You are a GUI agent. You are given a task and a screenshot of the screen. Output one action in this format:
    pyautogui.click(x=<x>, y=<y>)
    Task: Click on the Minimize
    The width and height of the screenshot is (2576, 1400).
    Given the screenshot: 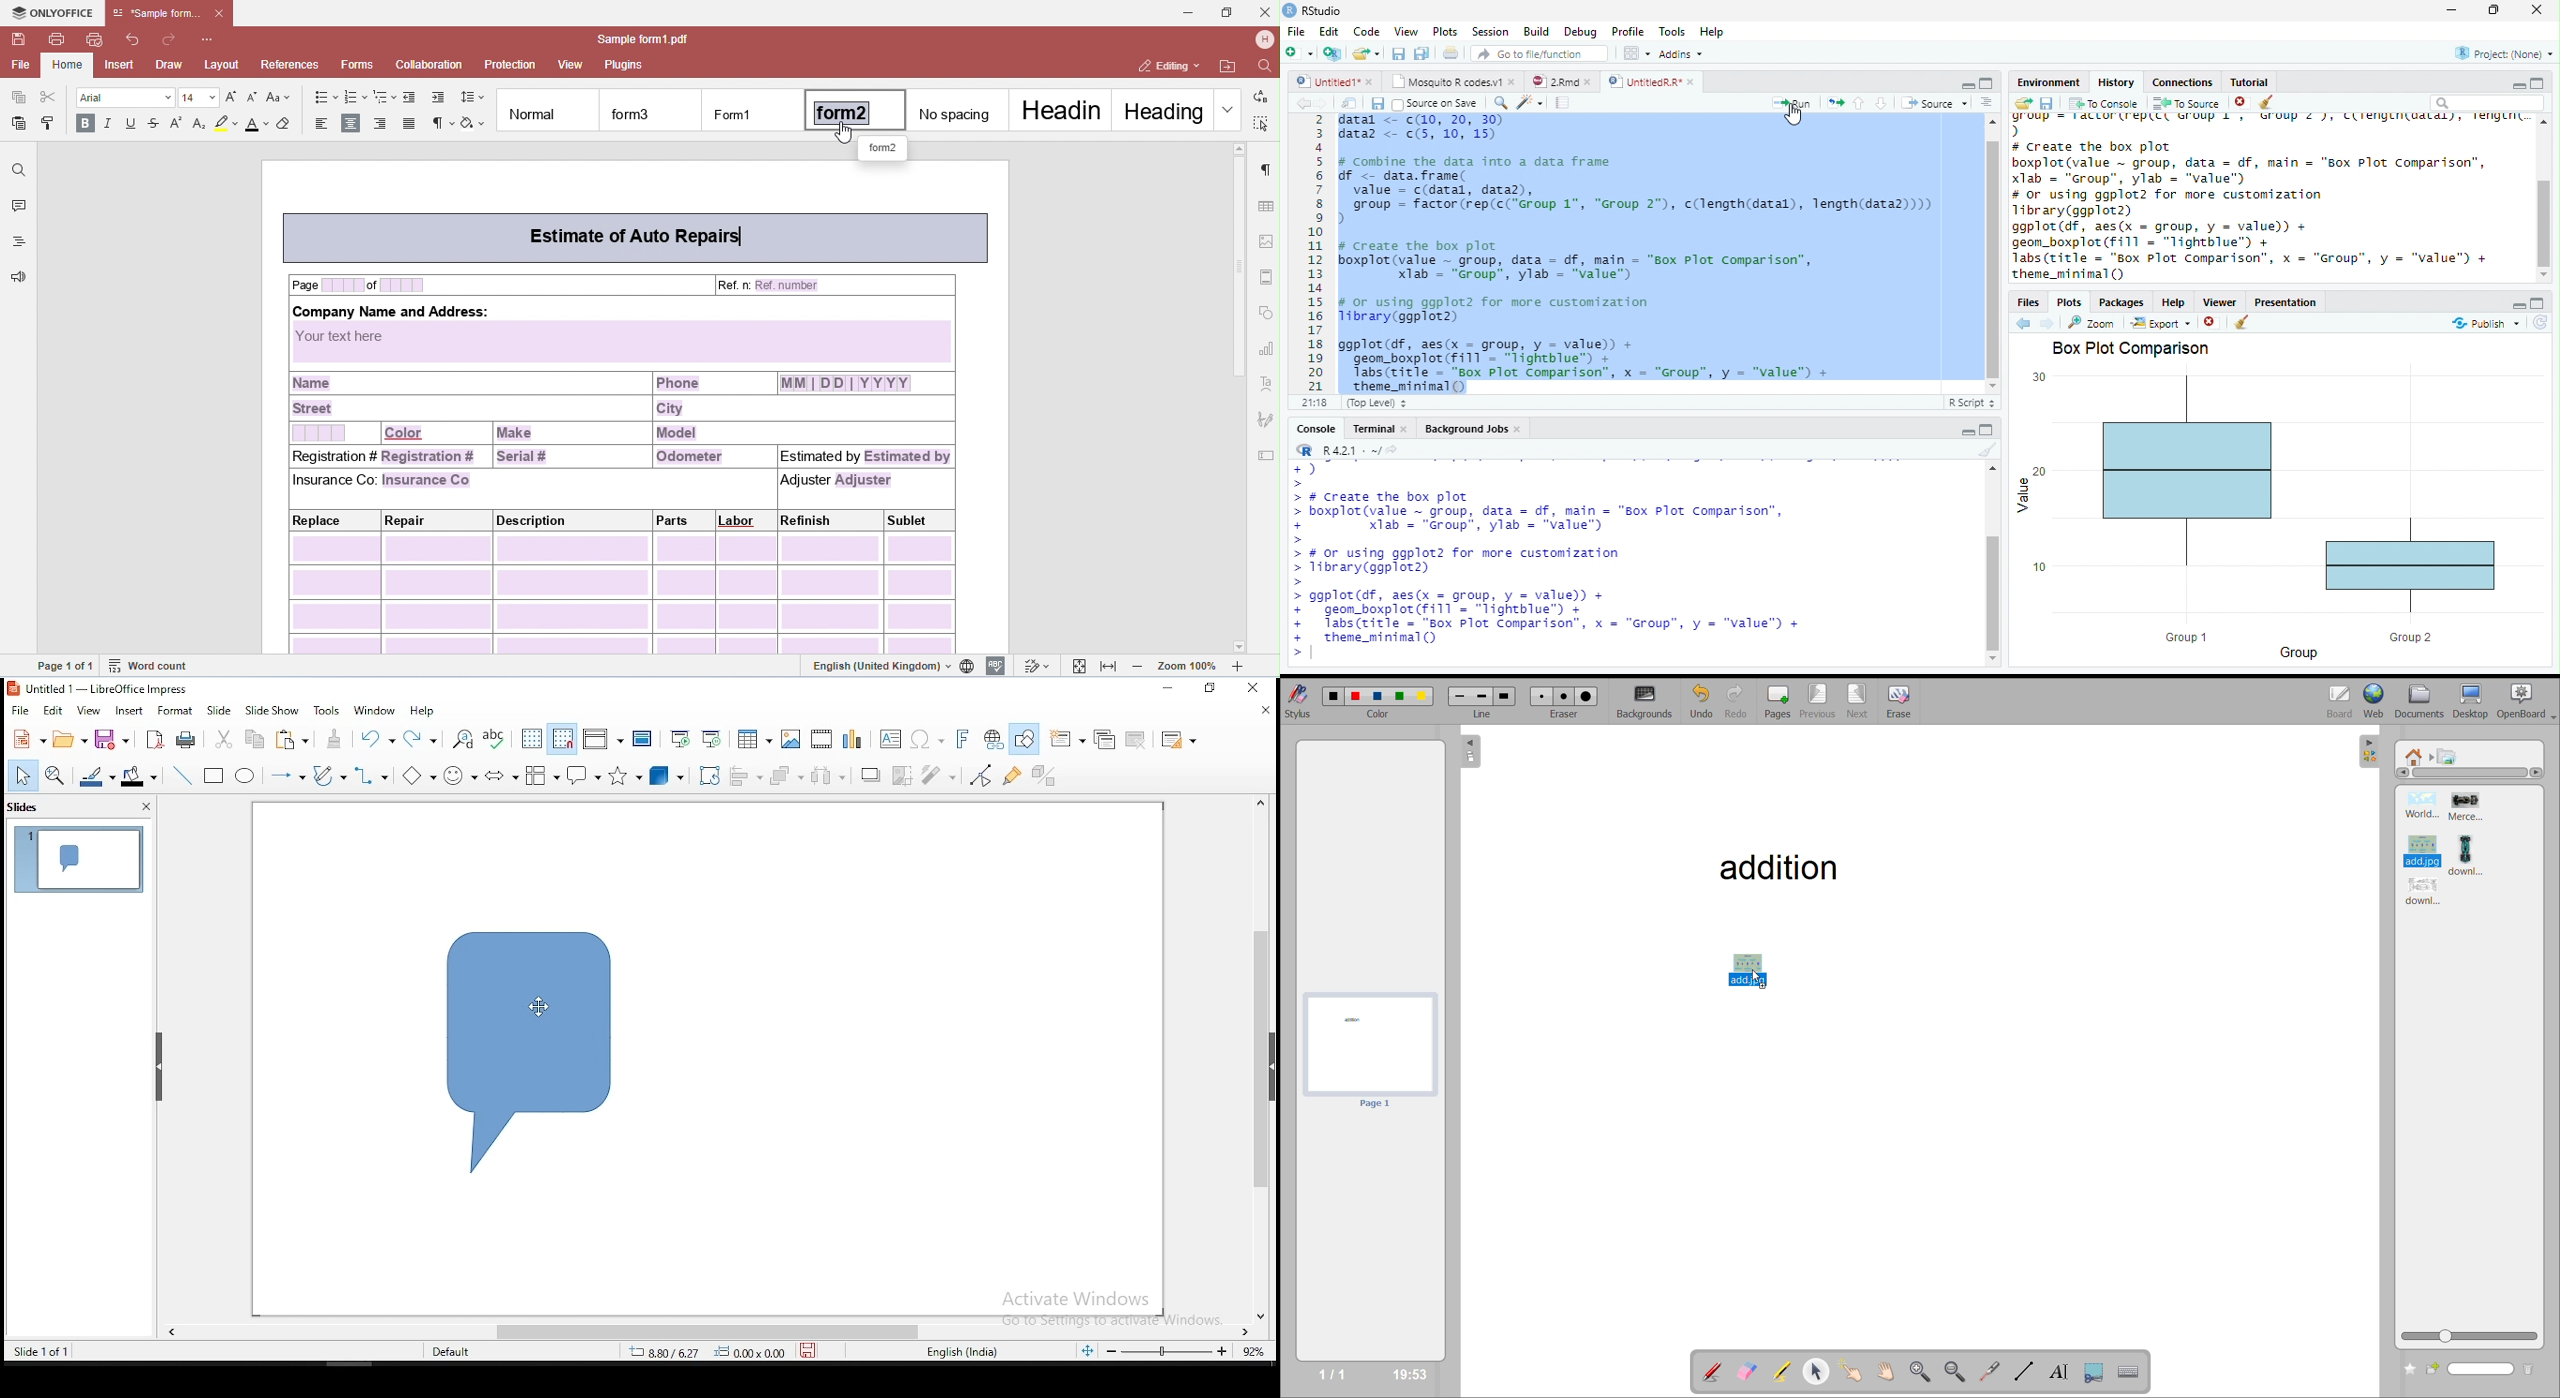 What is the action you would take?
    pyautogui.click(x=2518, y=305)
    